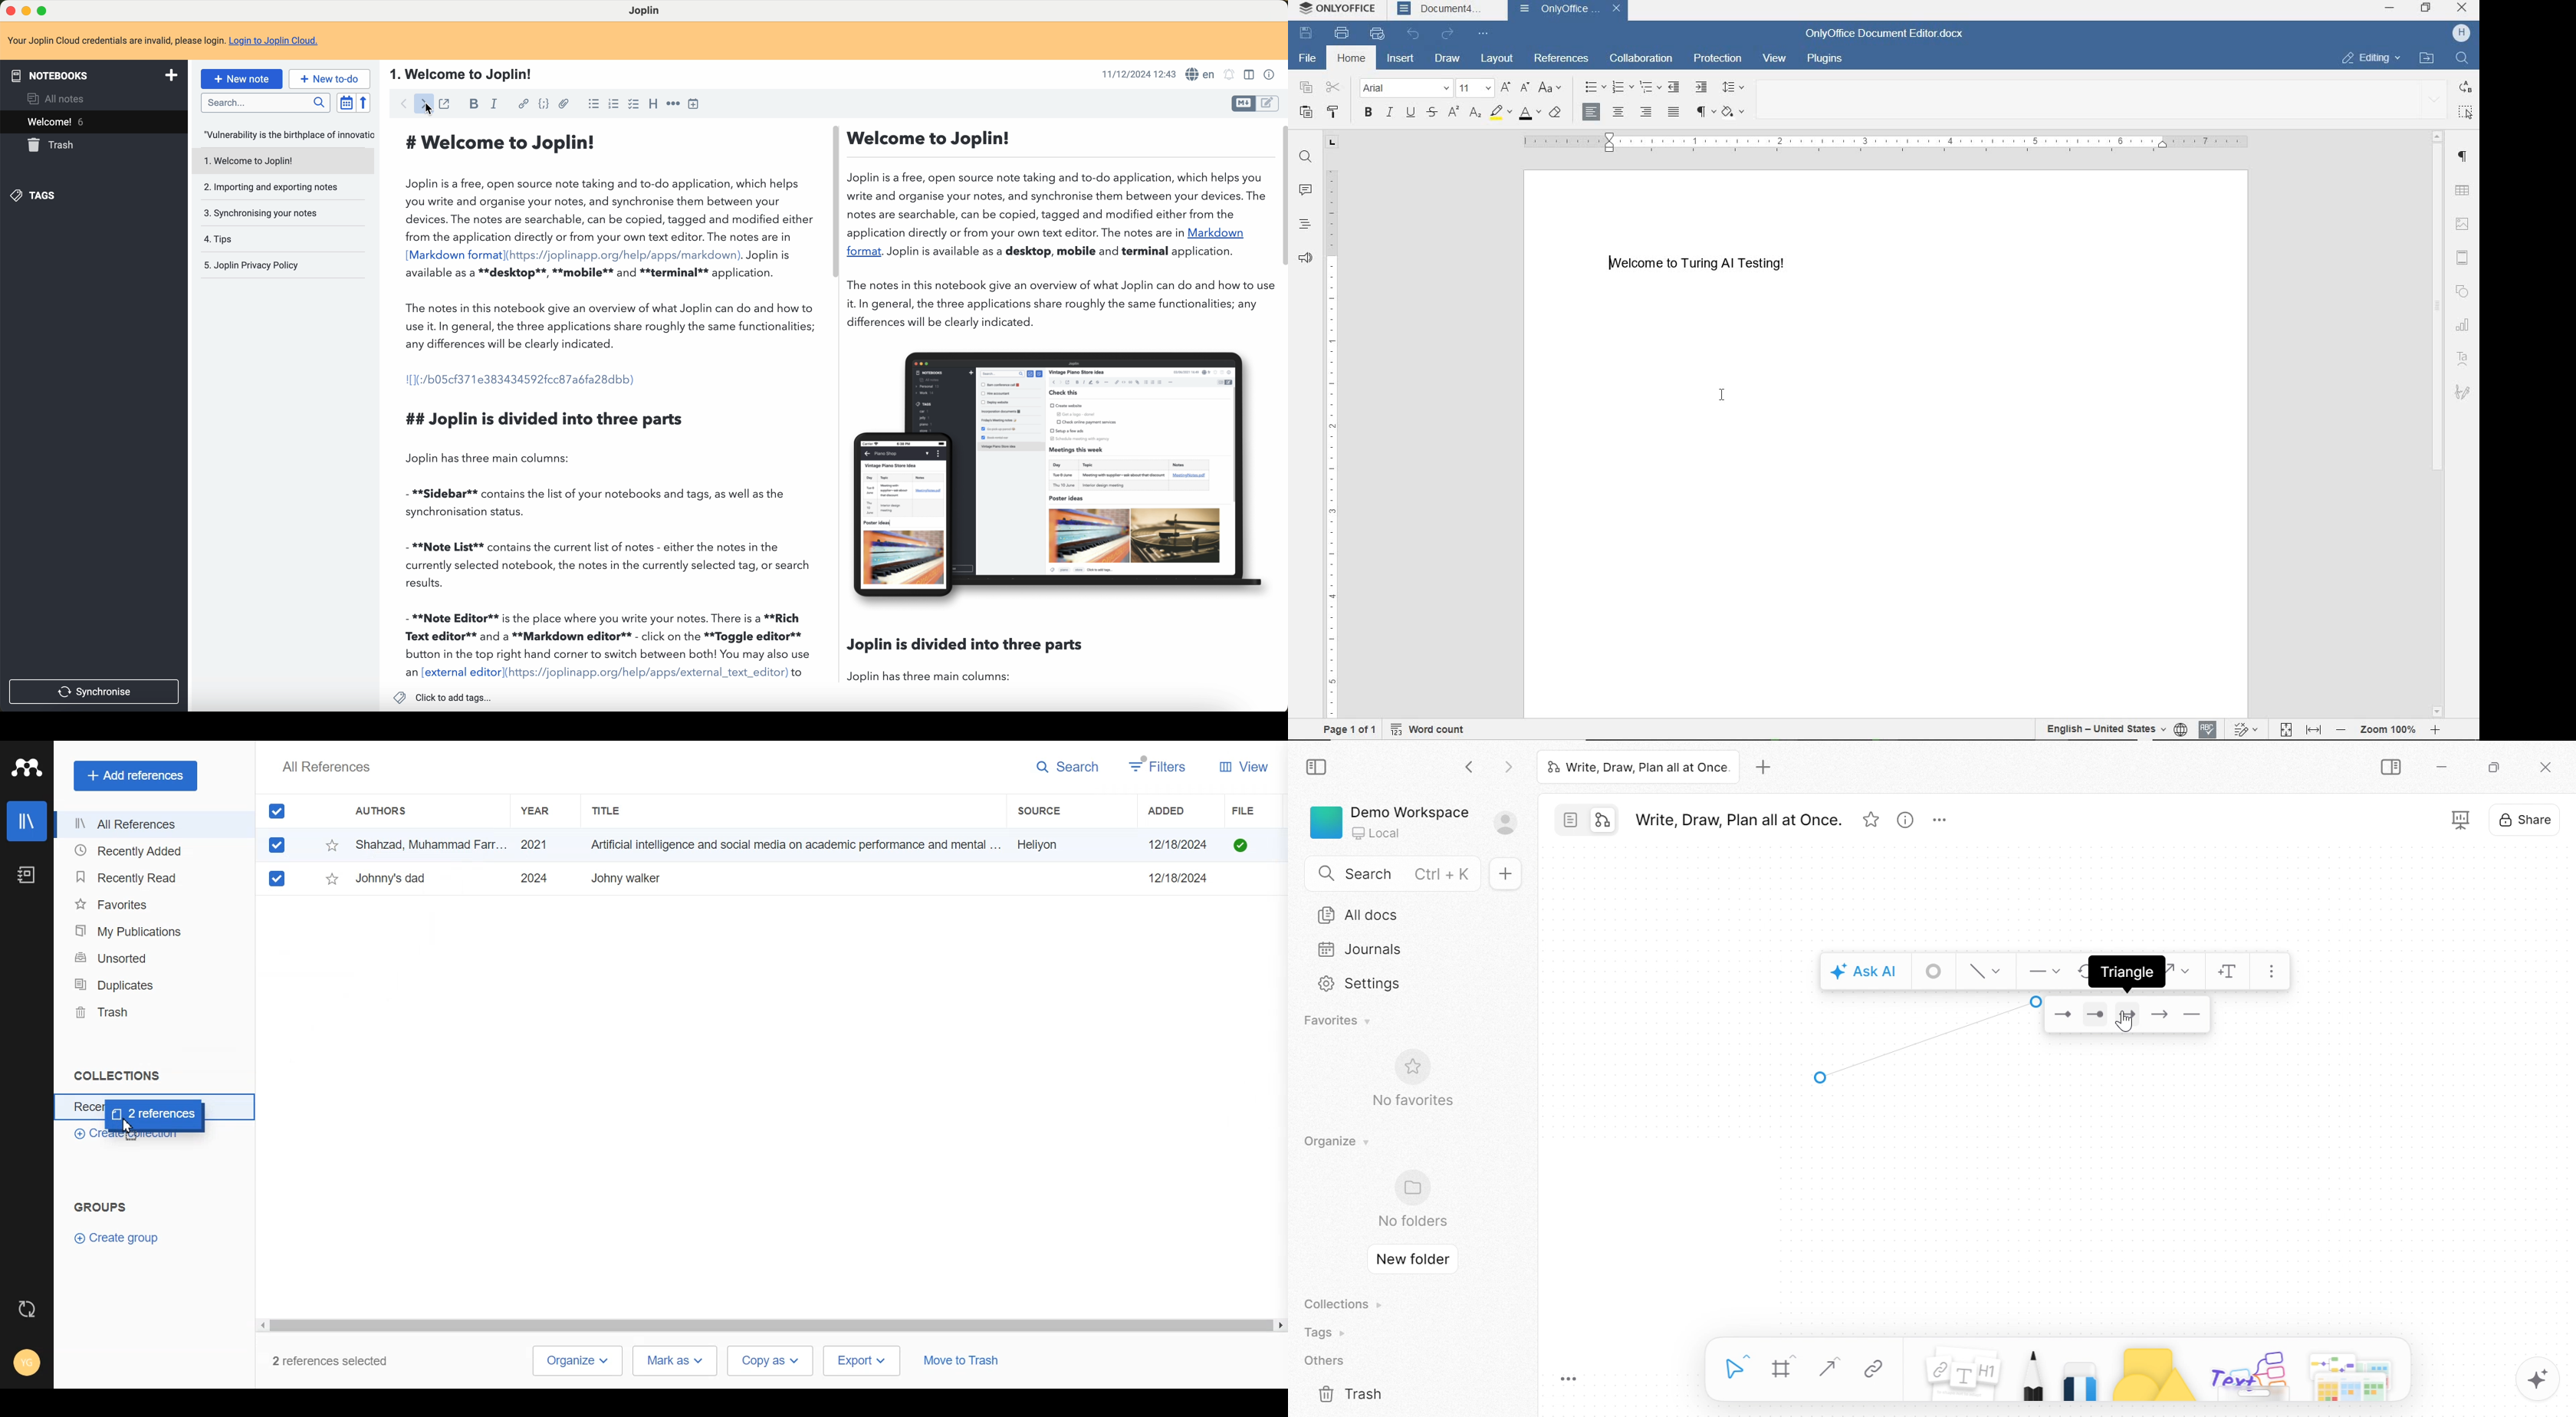 The width and height of the screenshot is (2576, 1428). I want to click on Joplin has three main columns:, so click(487, 459).